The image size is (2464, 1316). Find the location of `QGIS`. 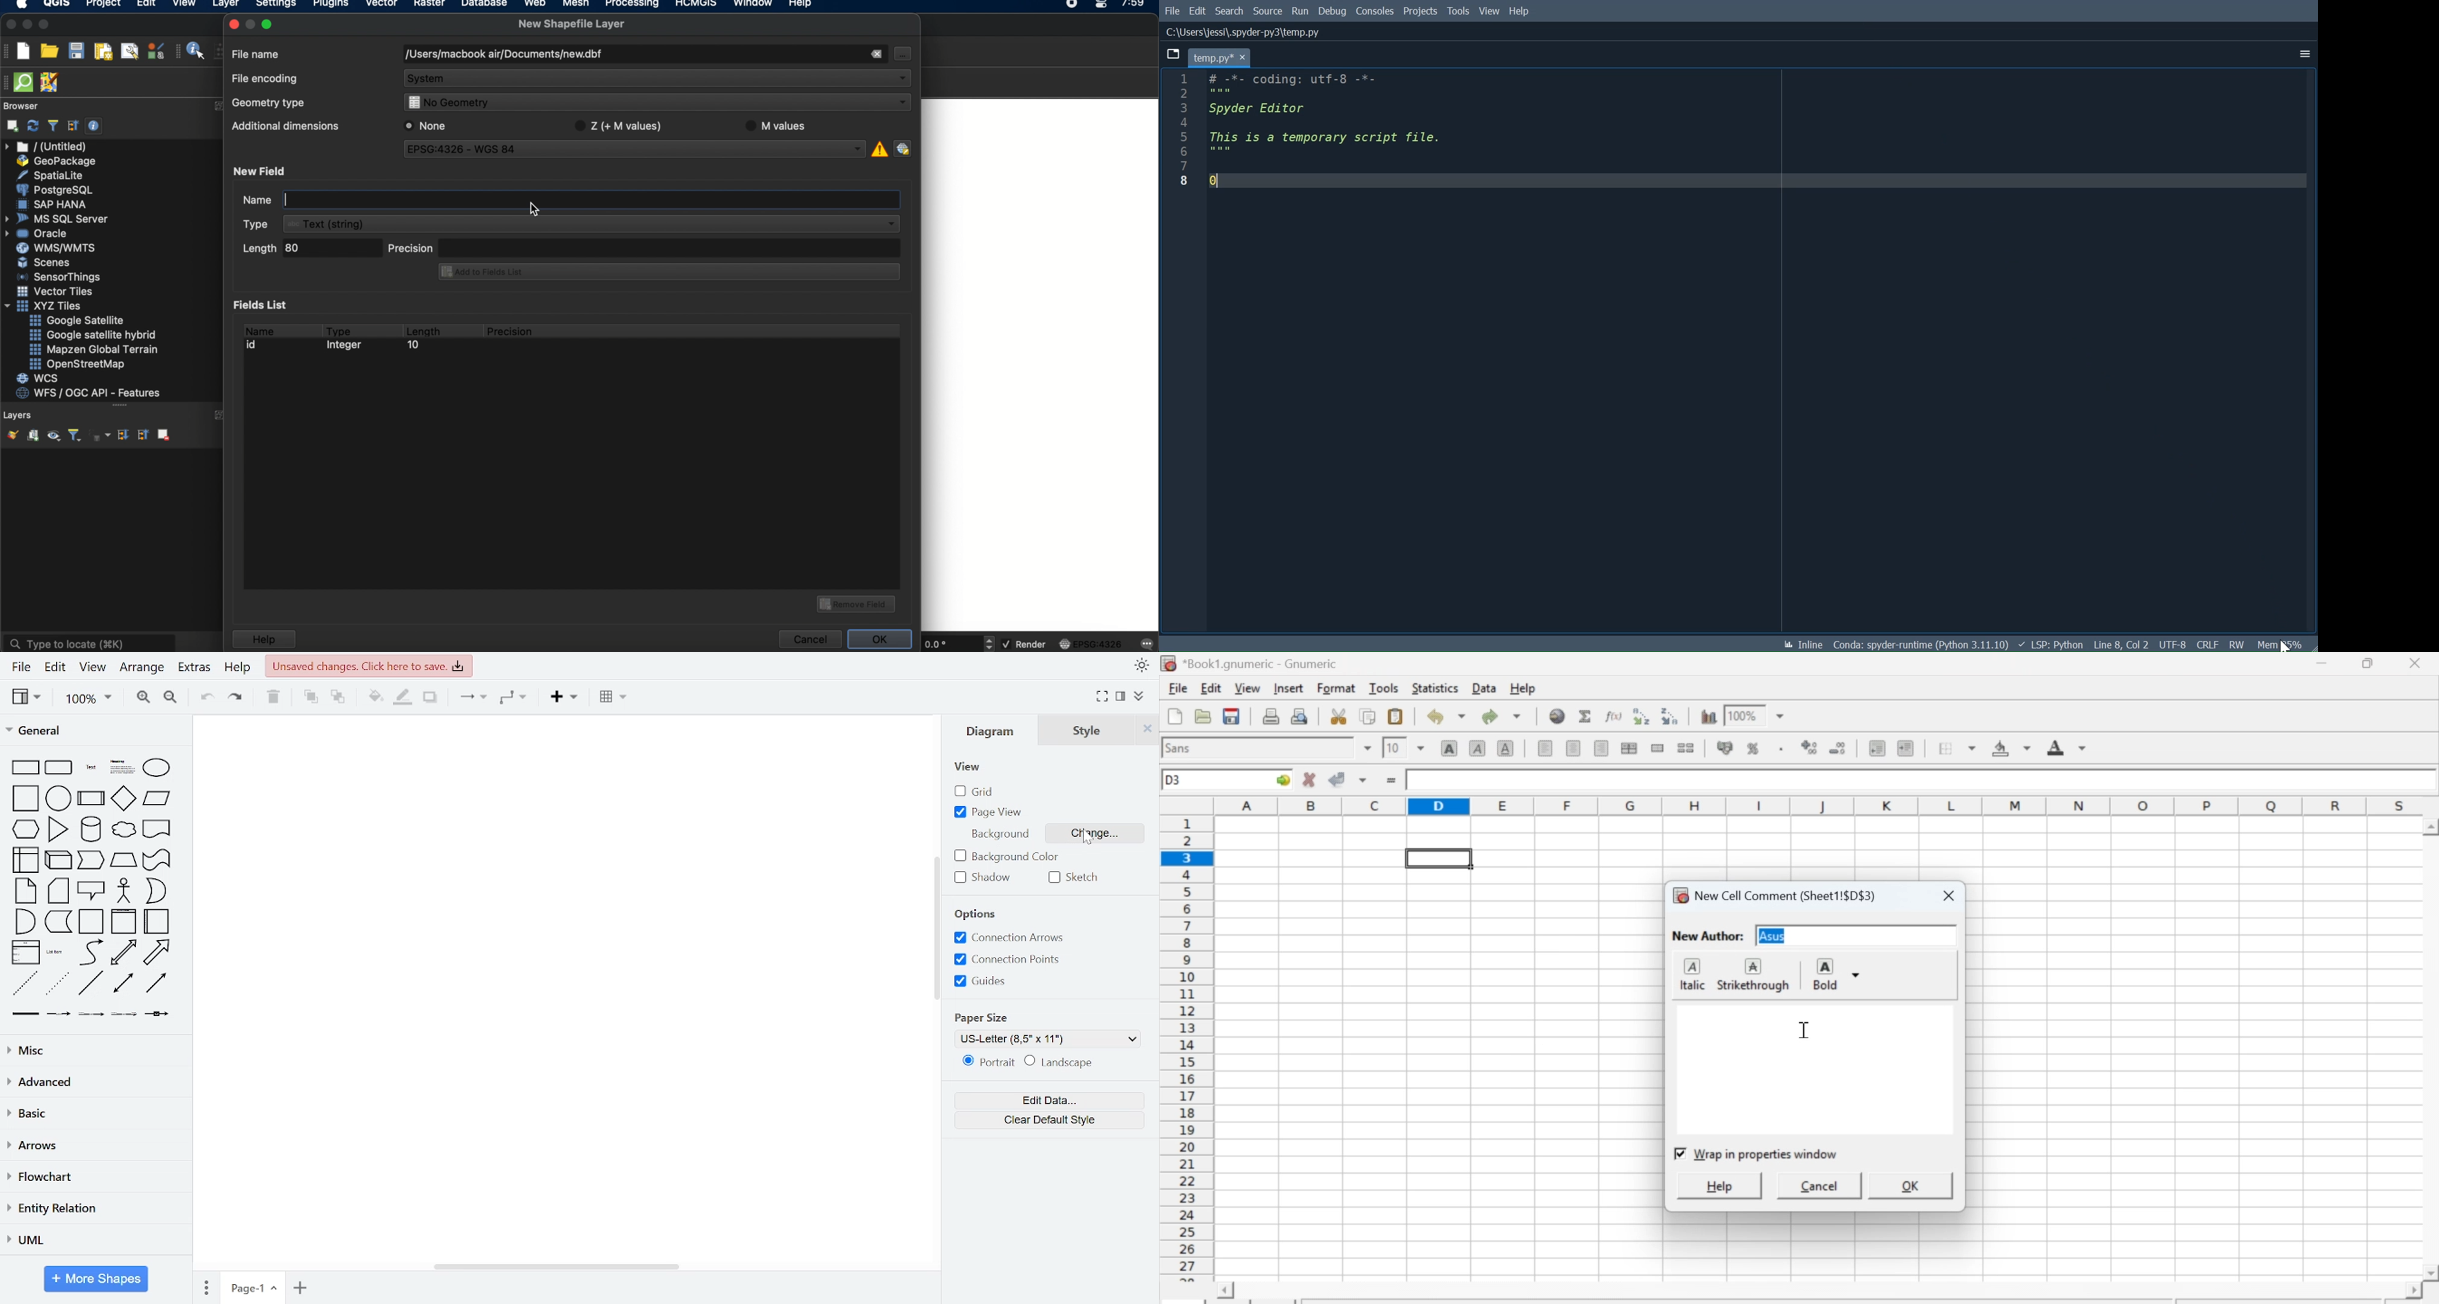

QGIS is located at coordinates (57, 5).